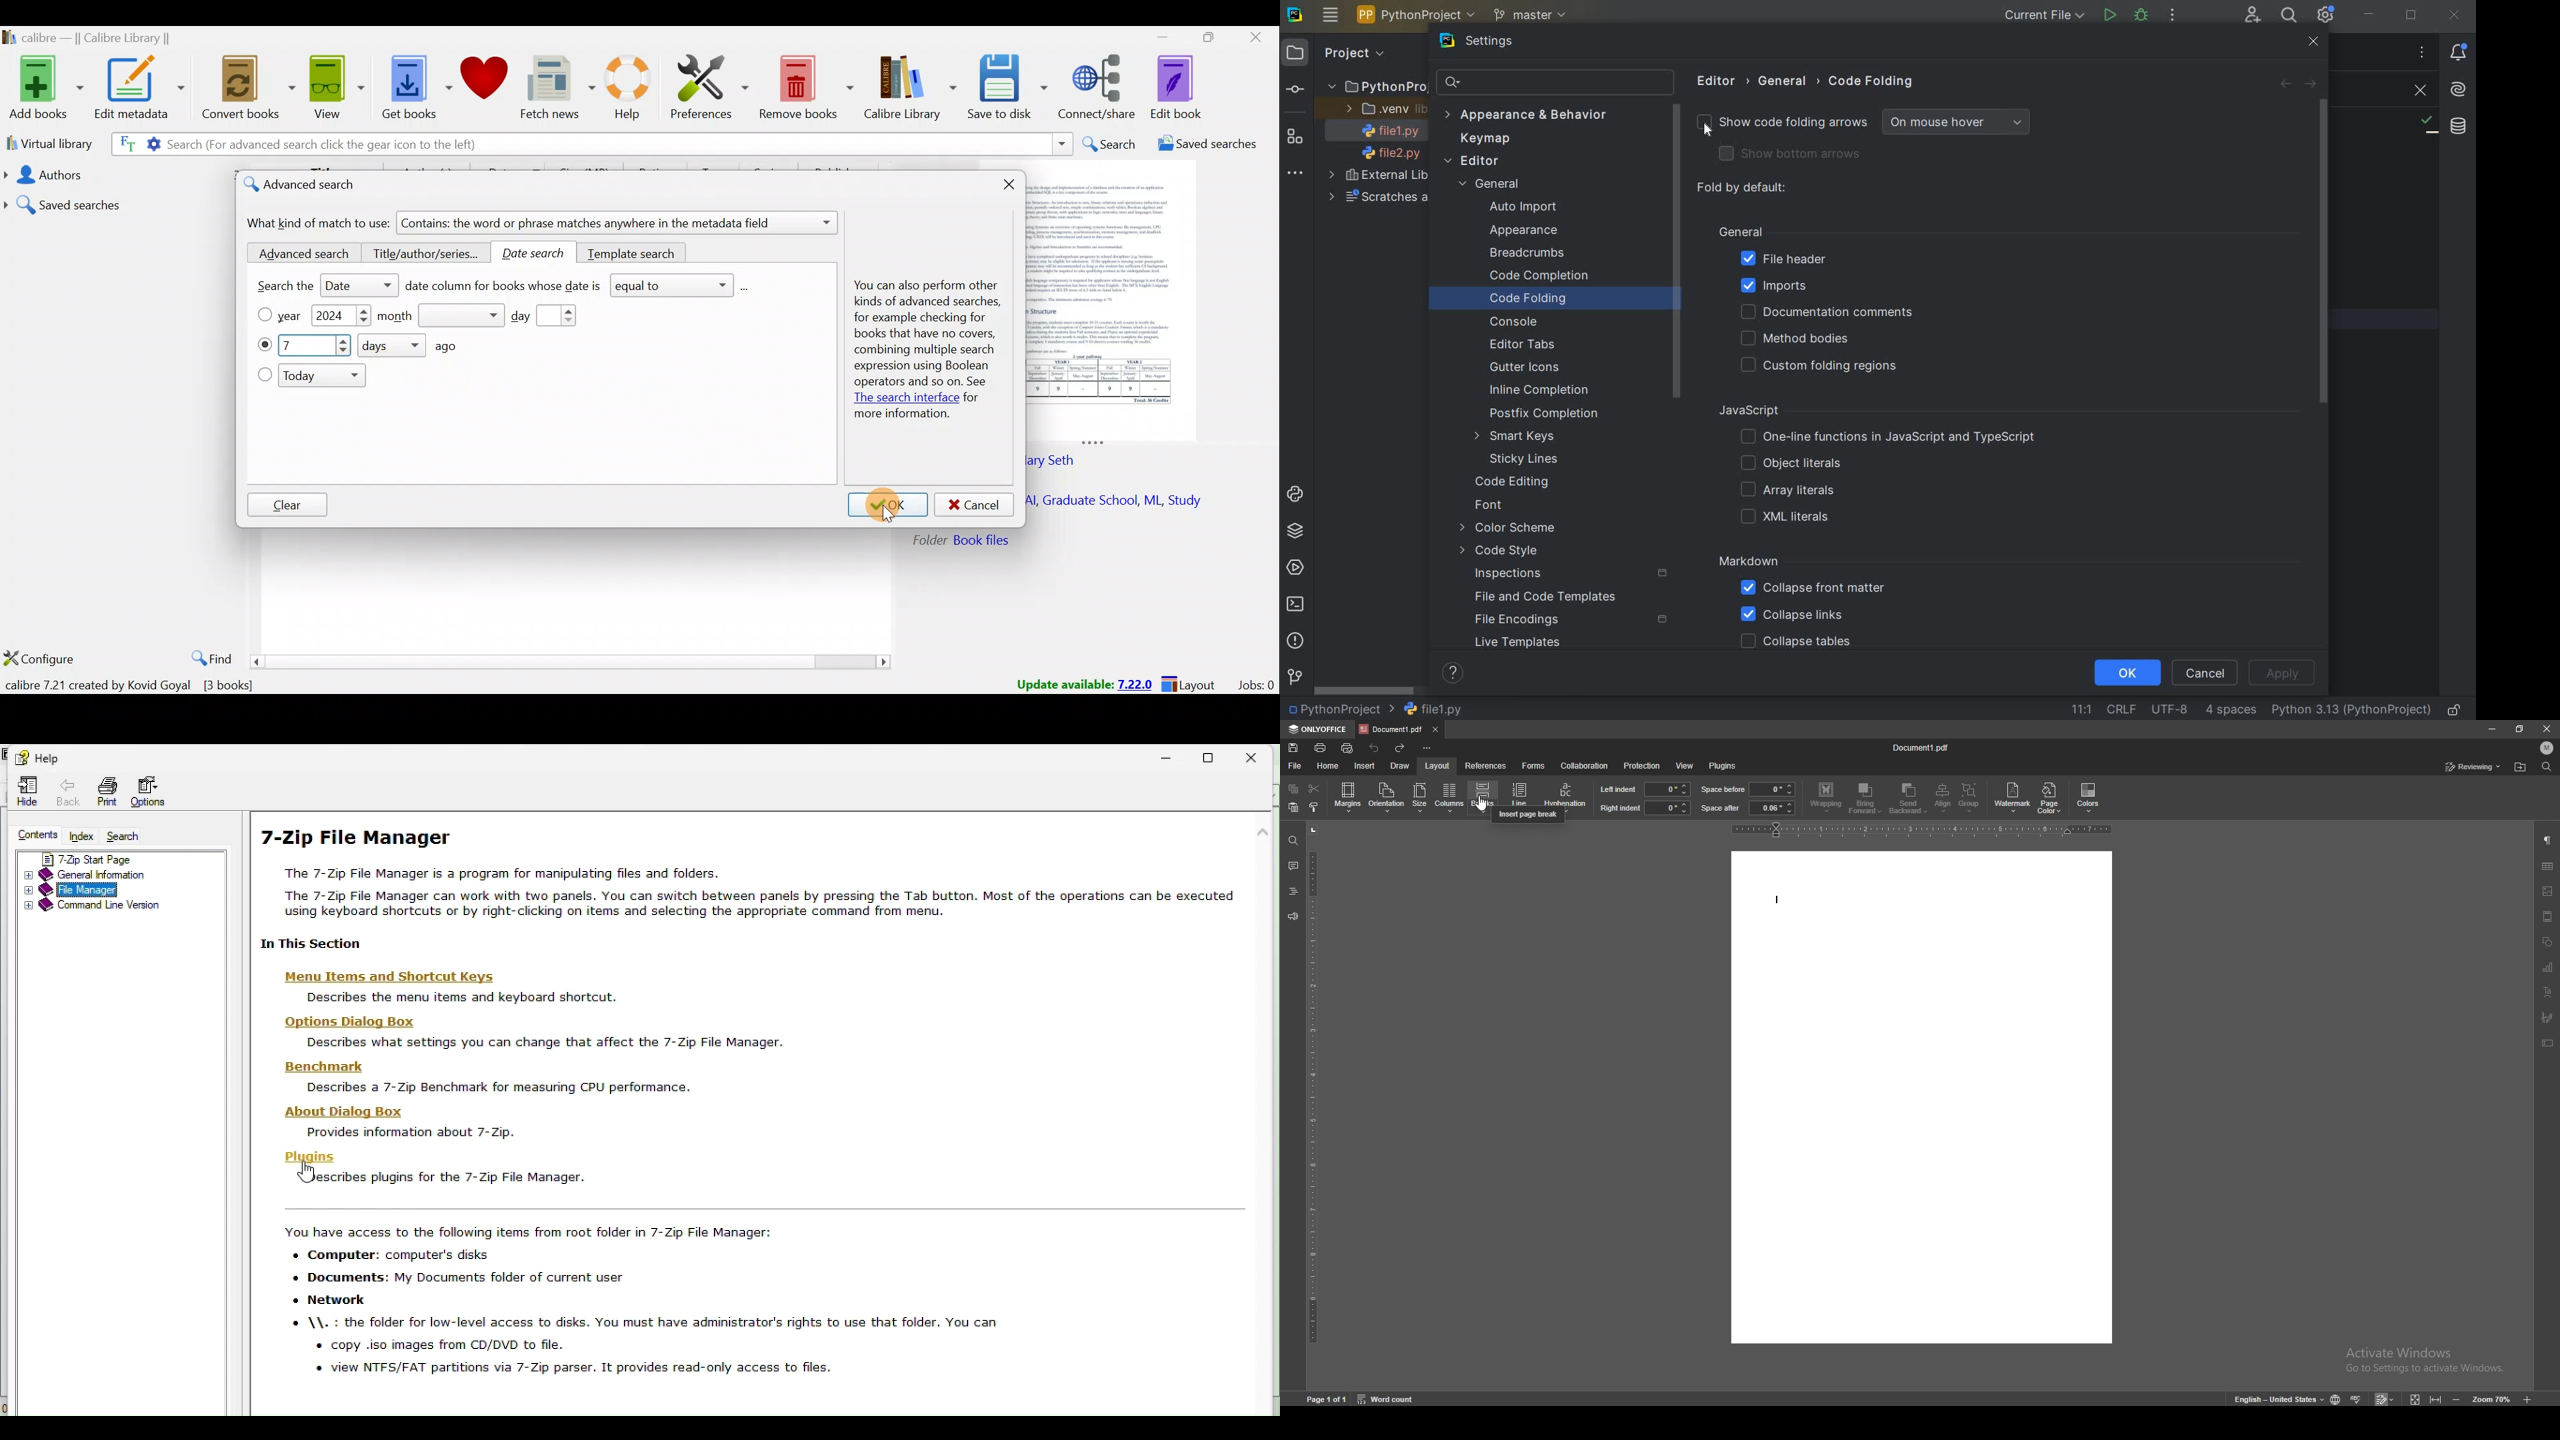 Image resolution: width=2576 pixels, height=1456 pixels. Describe the element at coordinates (633, 251) in the screenshot. I see `Template search` at that location.